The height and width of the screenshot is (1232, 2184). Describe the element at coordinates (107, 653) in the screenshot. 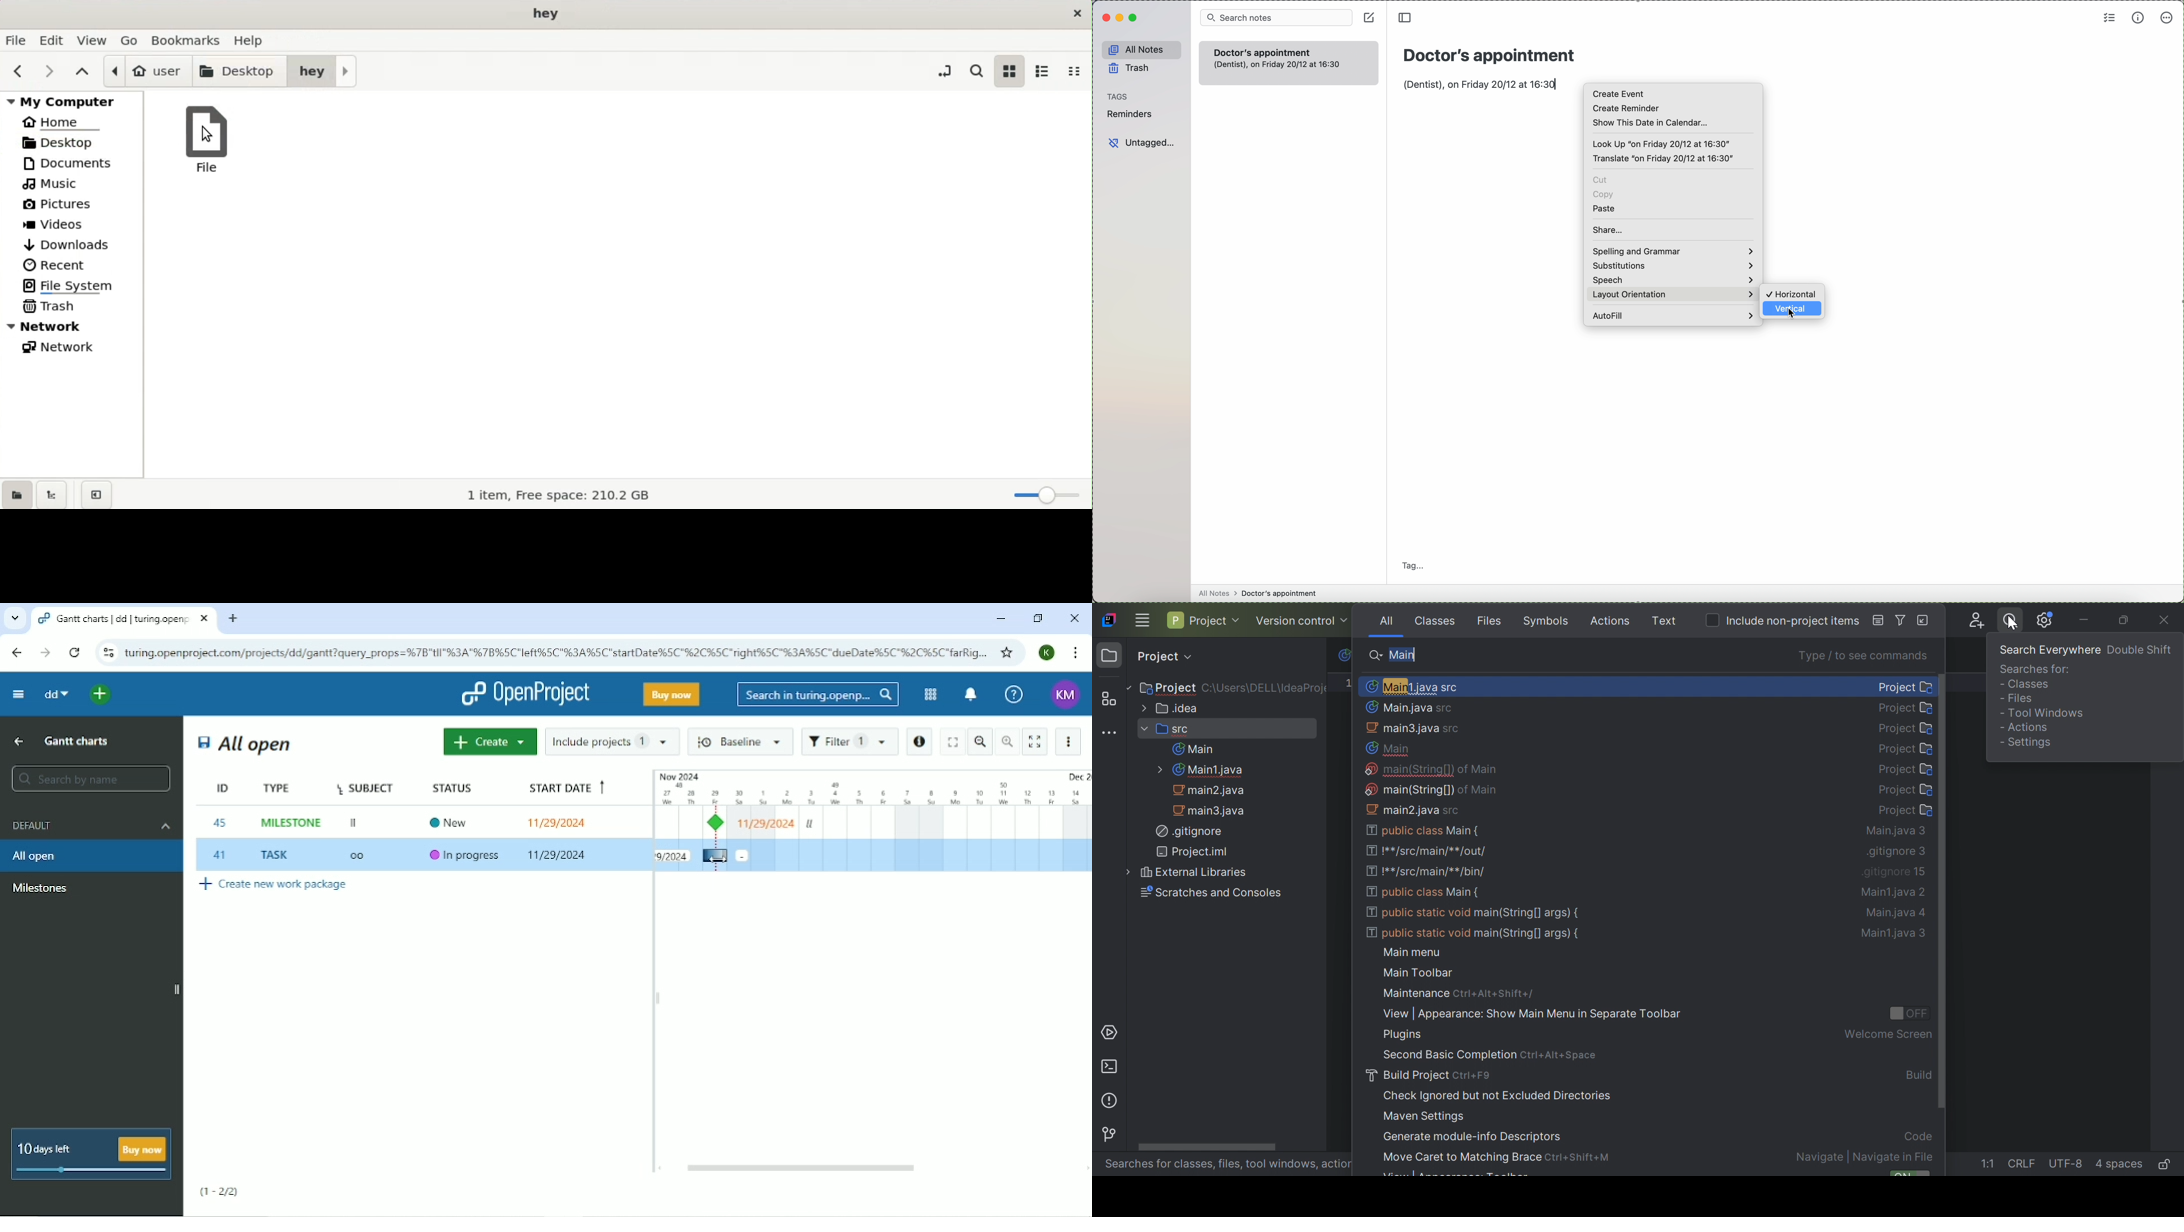

I see `View site information` at that location.